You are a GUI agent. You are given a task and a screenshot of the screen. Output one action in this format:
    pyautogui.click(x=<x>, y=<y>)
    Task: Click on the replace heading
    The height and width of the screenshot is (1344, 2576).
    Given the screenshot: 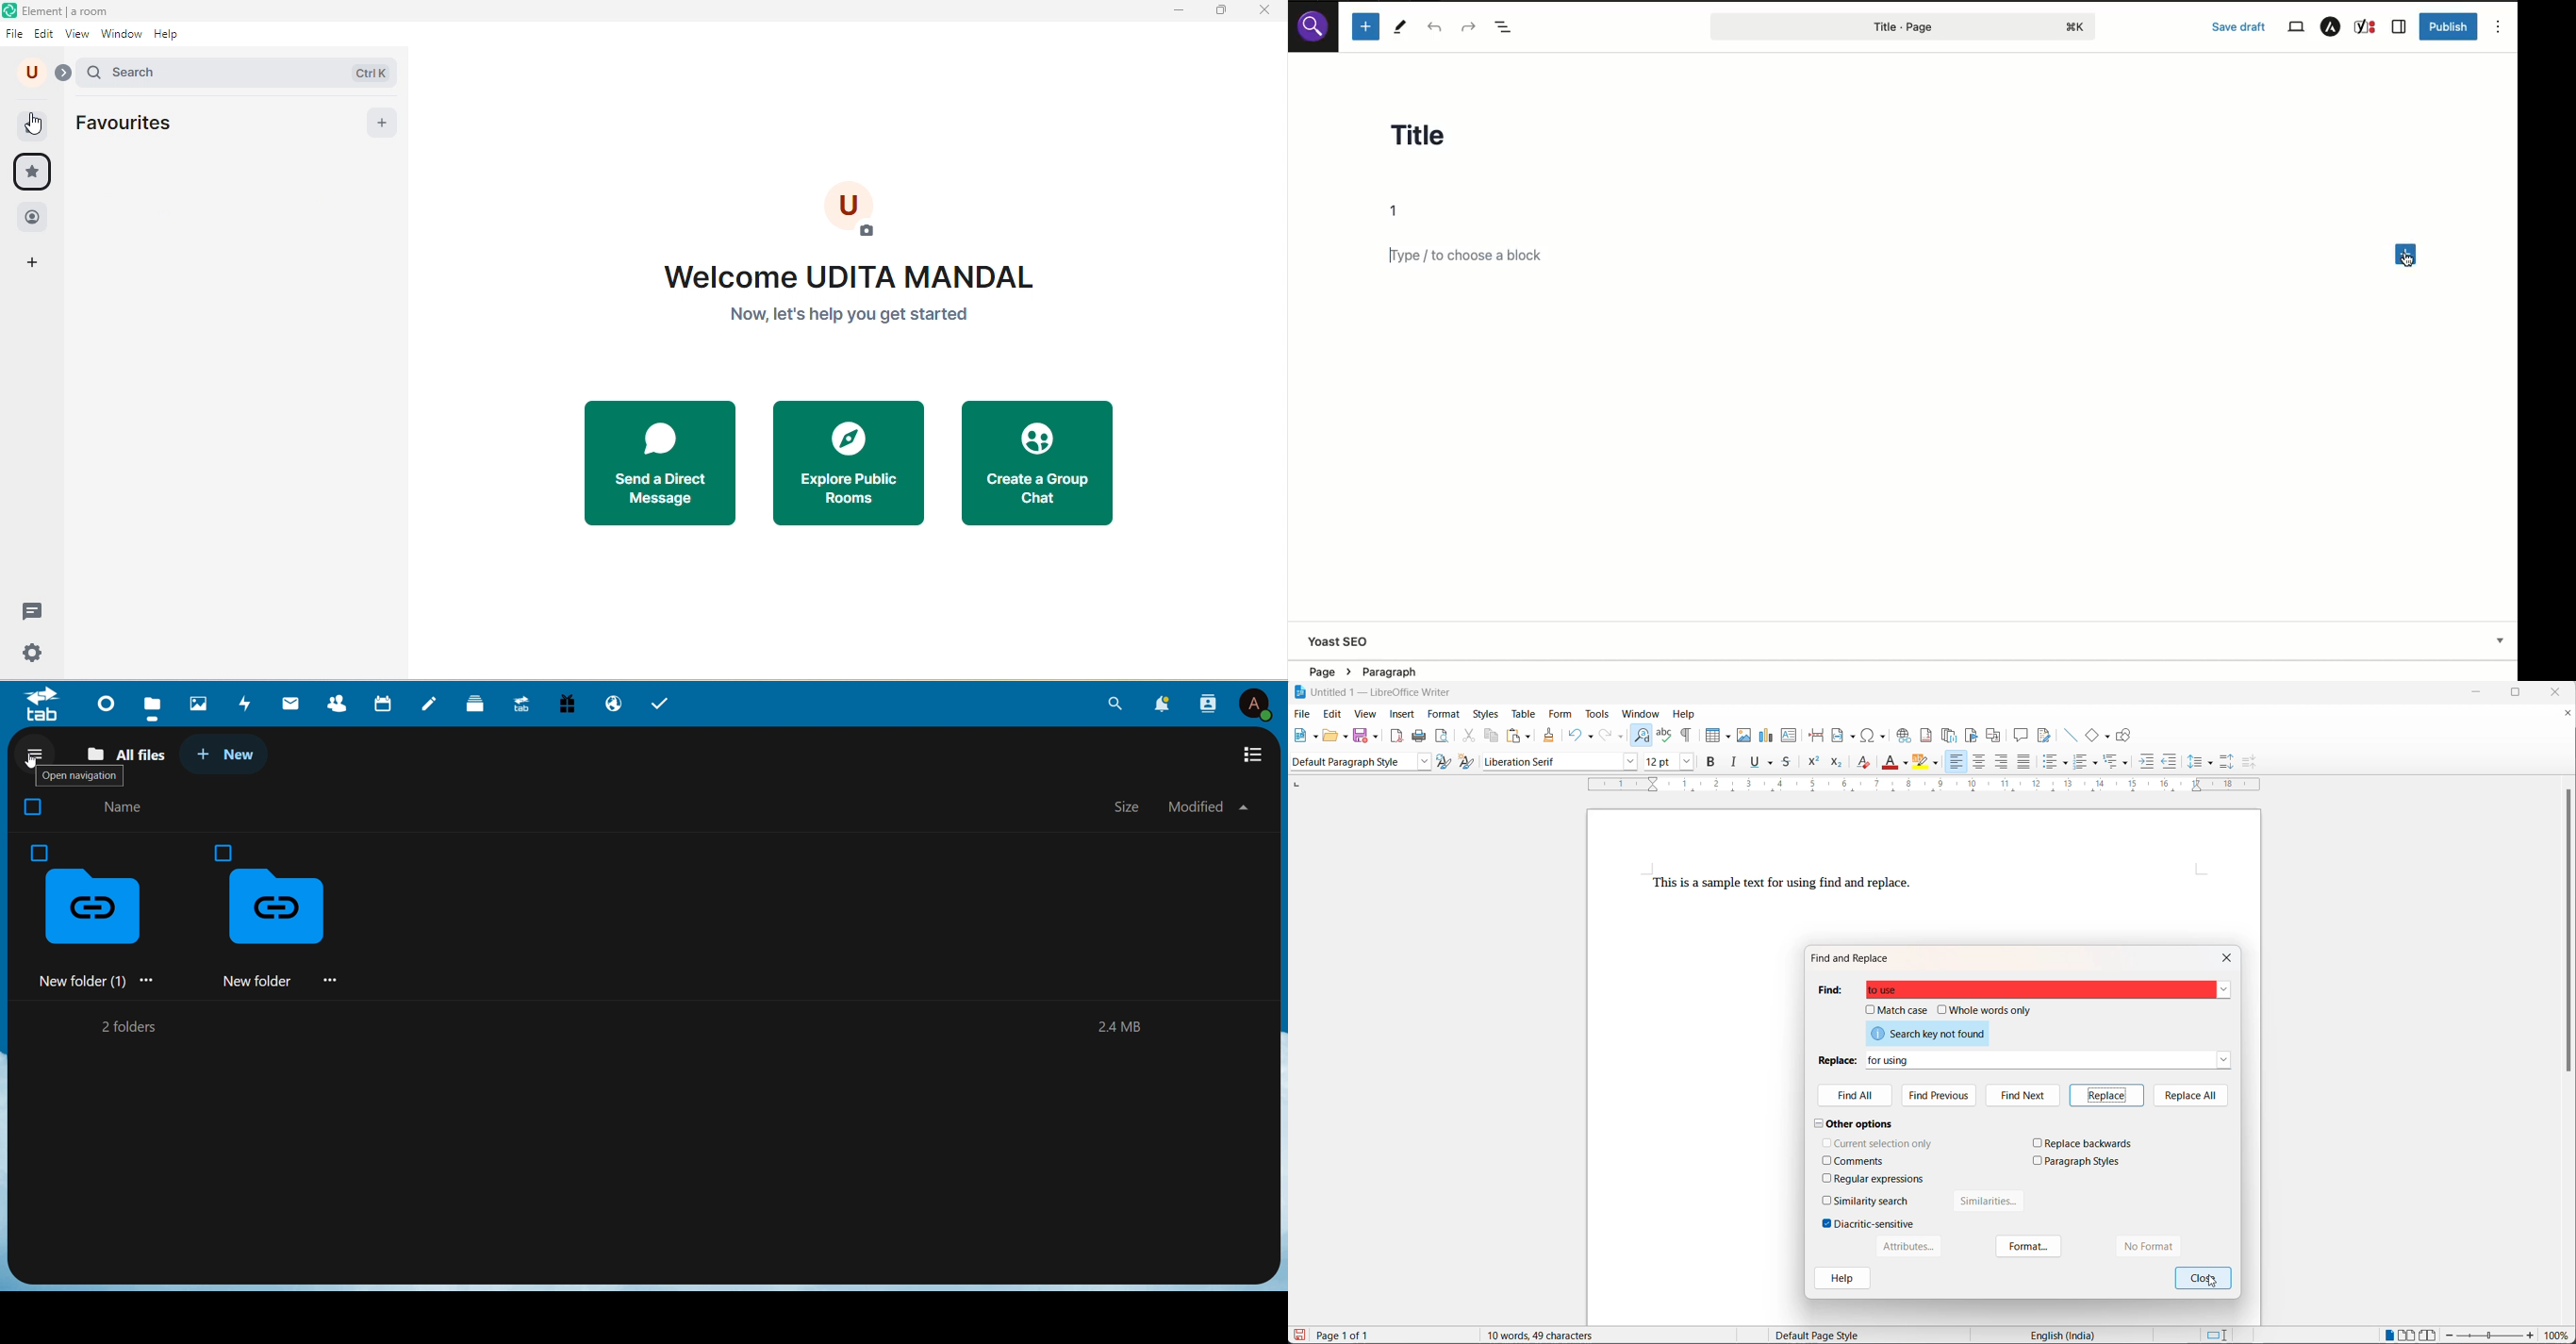 What is the action you would take?
    pyautogui.click(x=1837, y=1060)
    